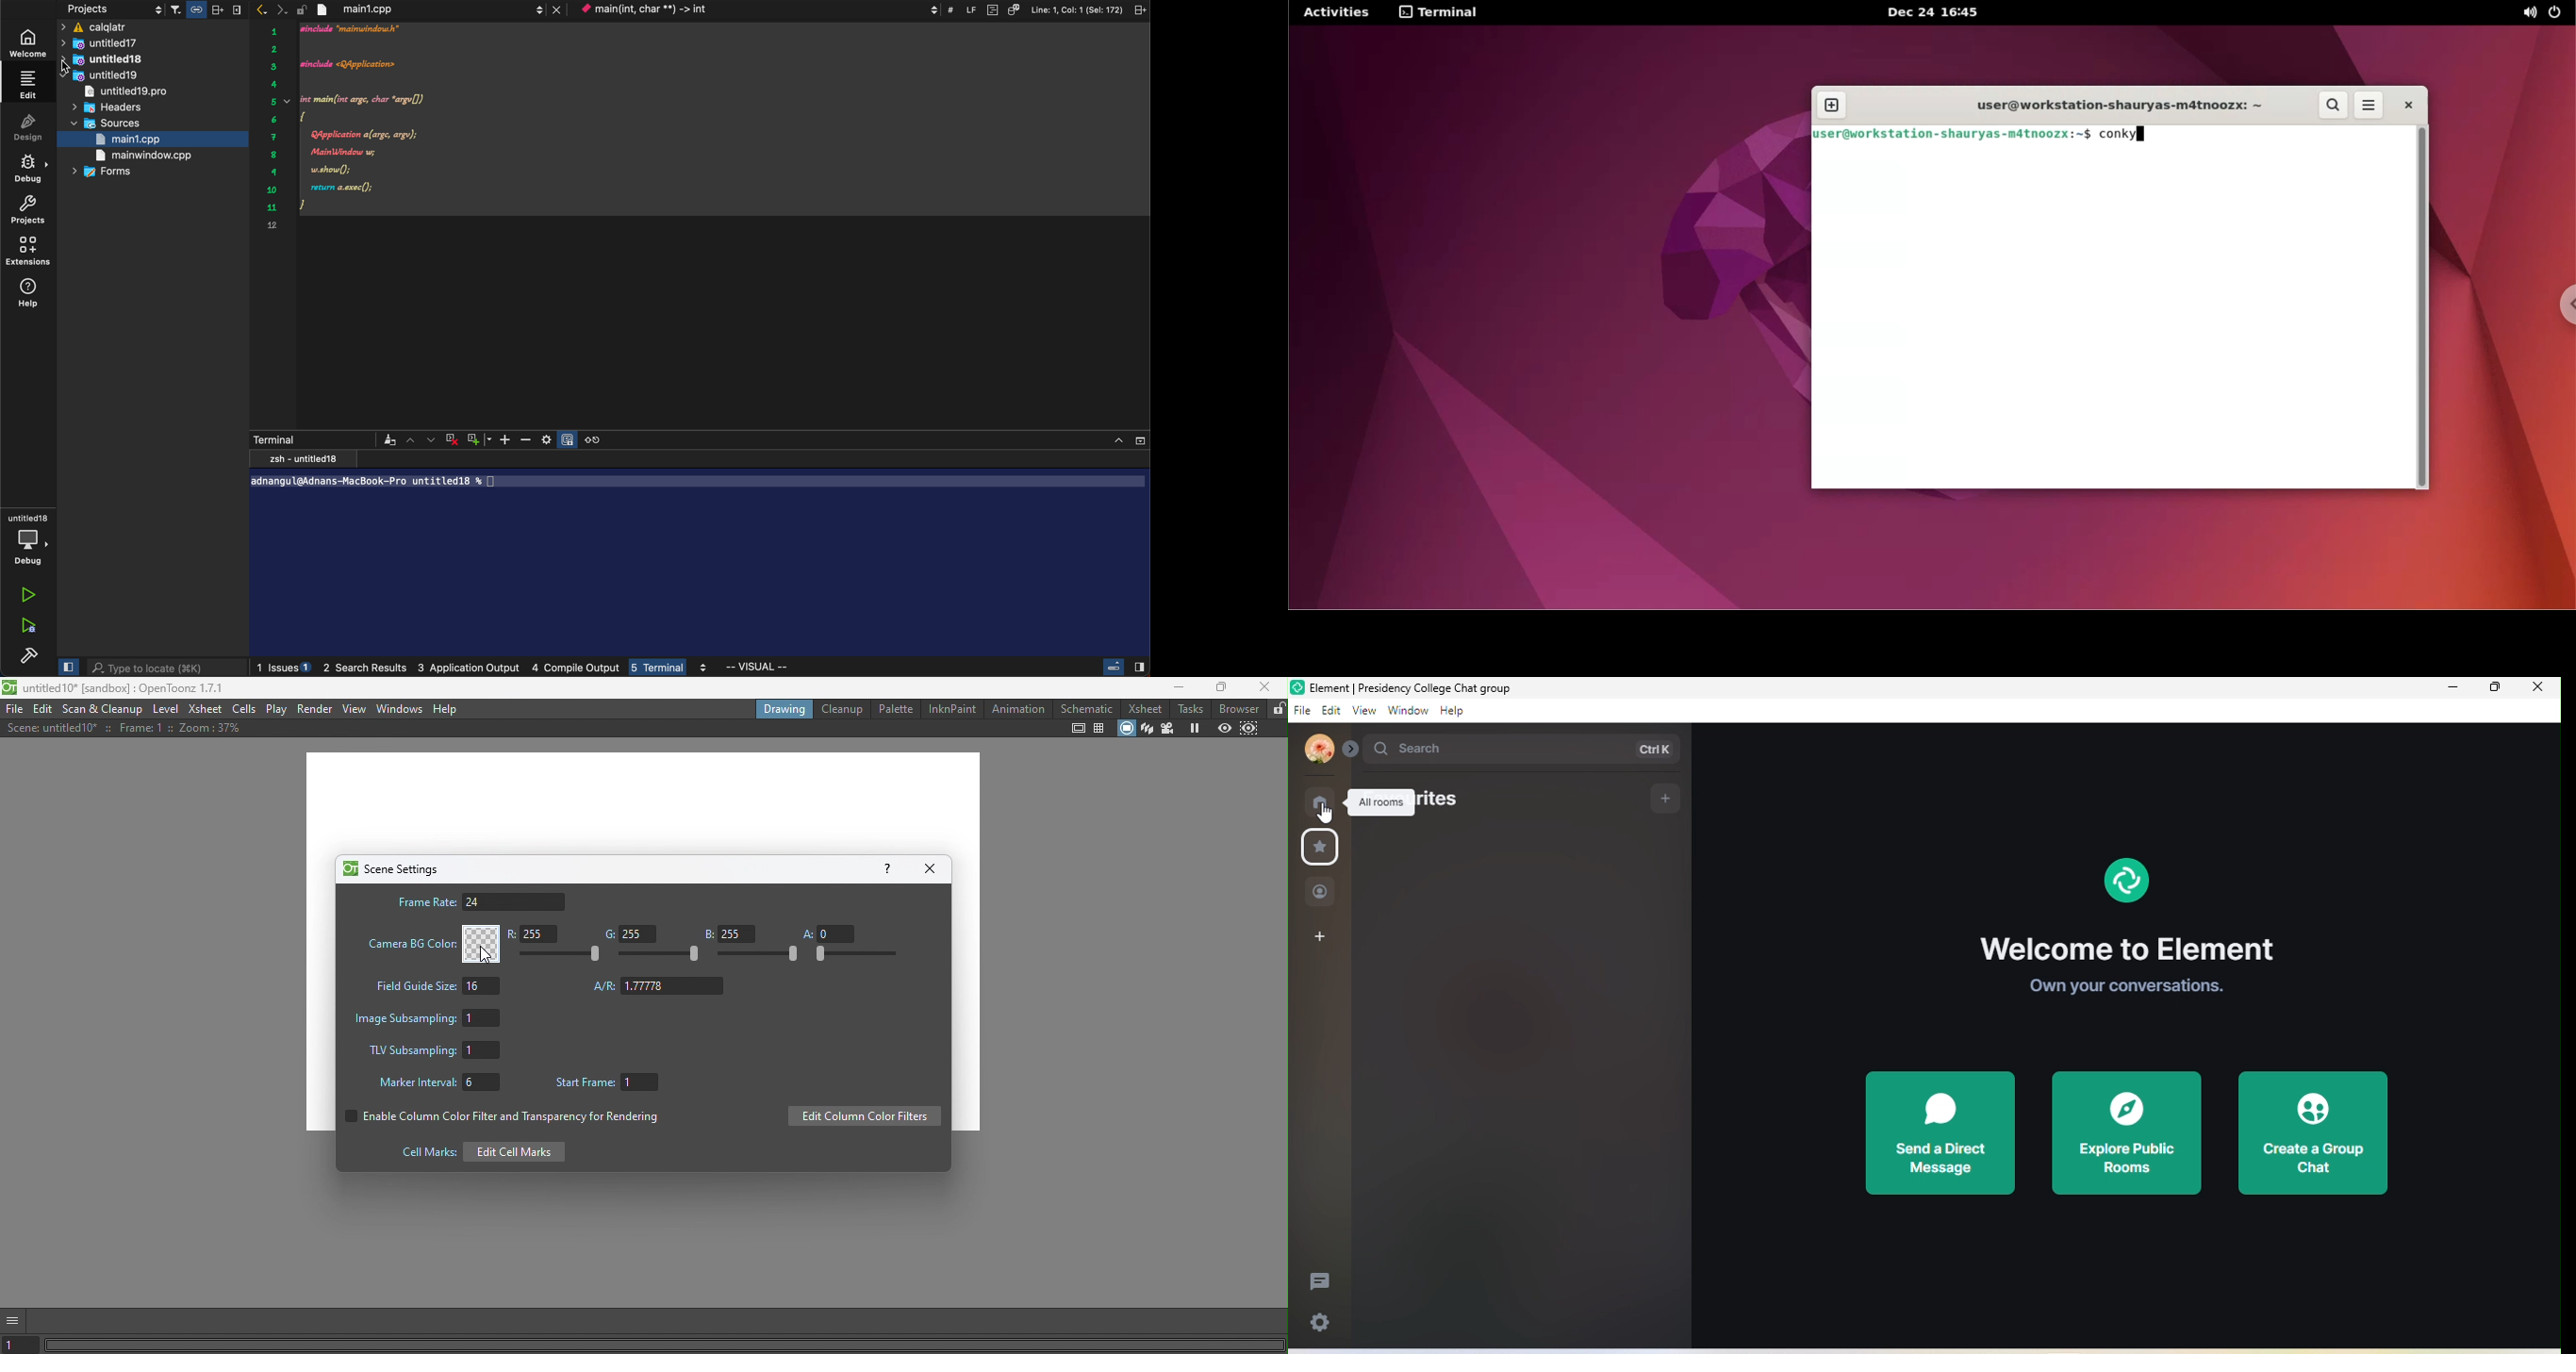 The height and width of the screenshot is (1372, 2576). Describe the element at coordinates (451, 440) in the screenshot. I see `cross` at that location.